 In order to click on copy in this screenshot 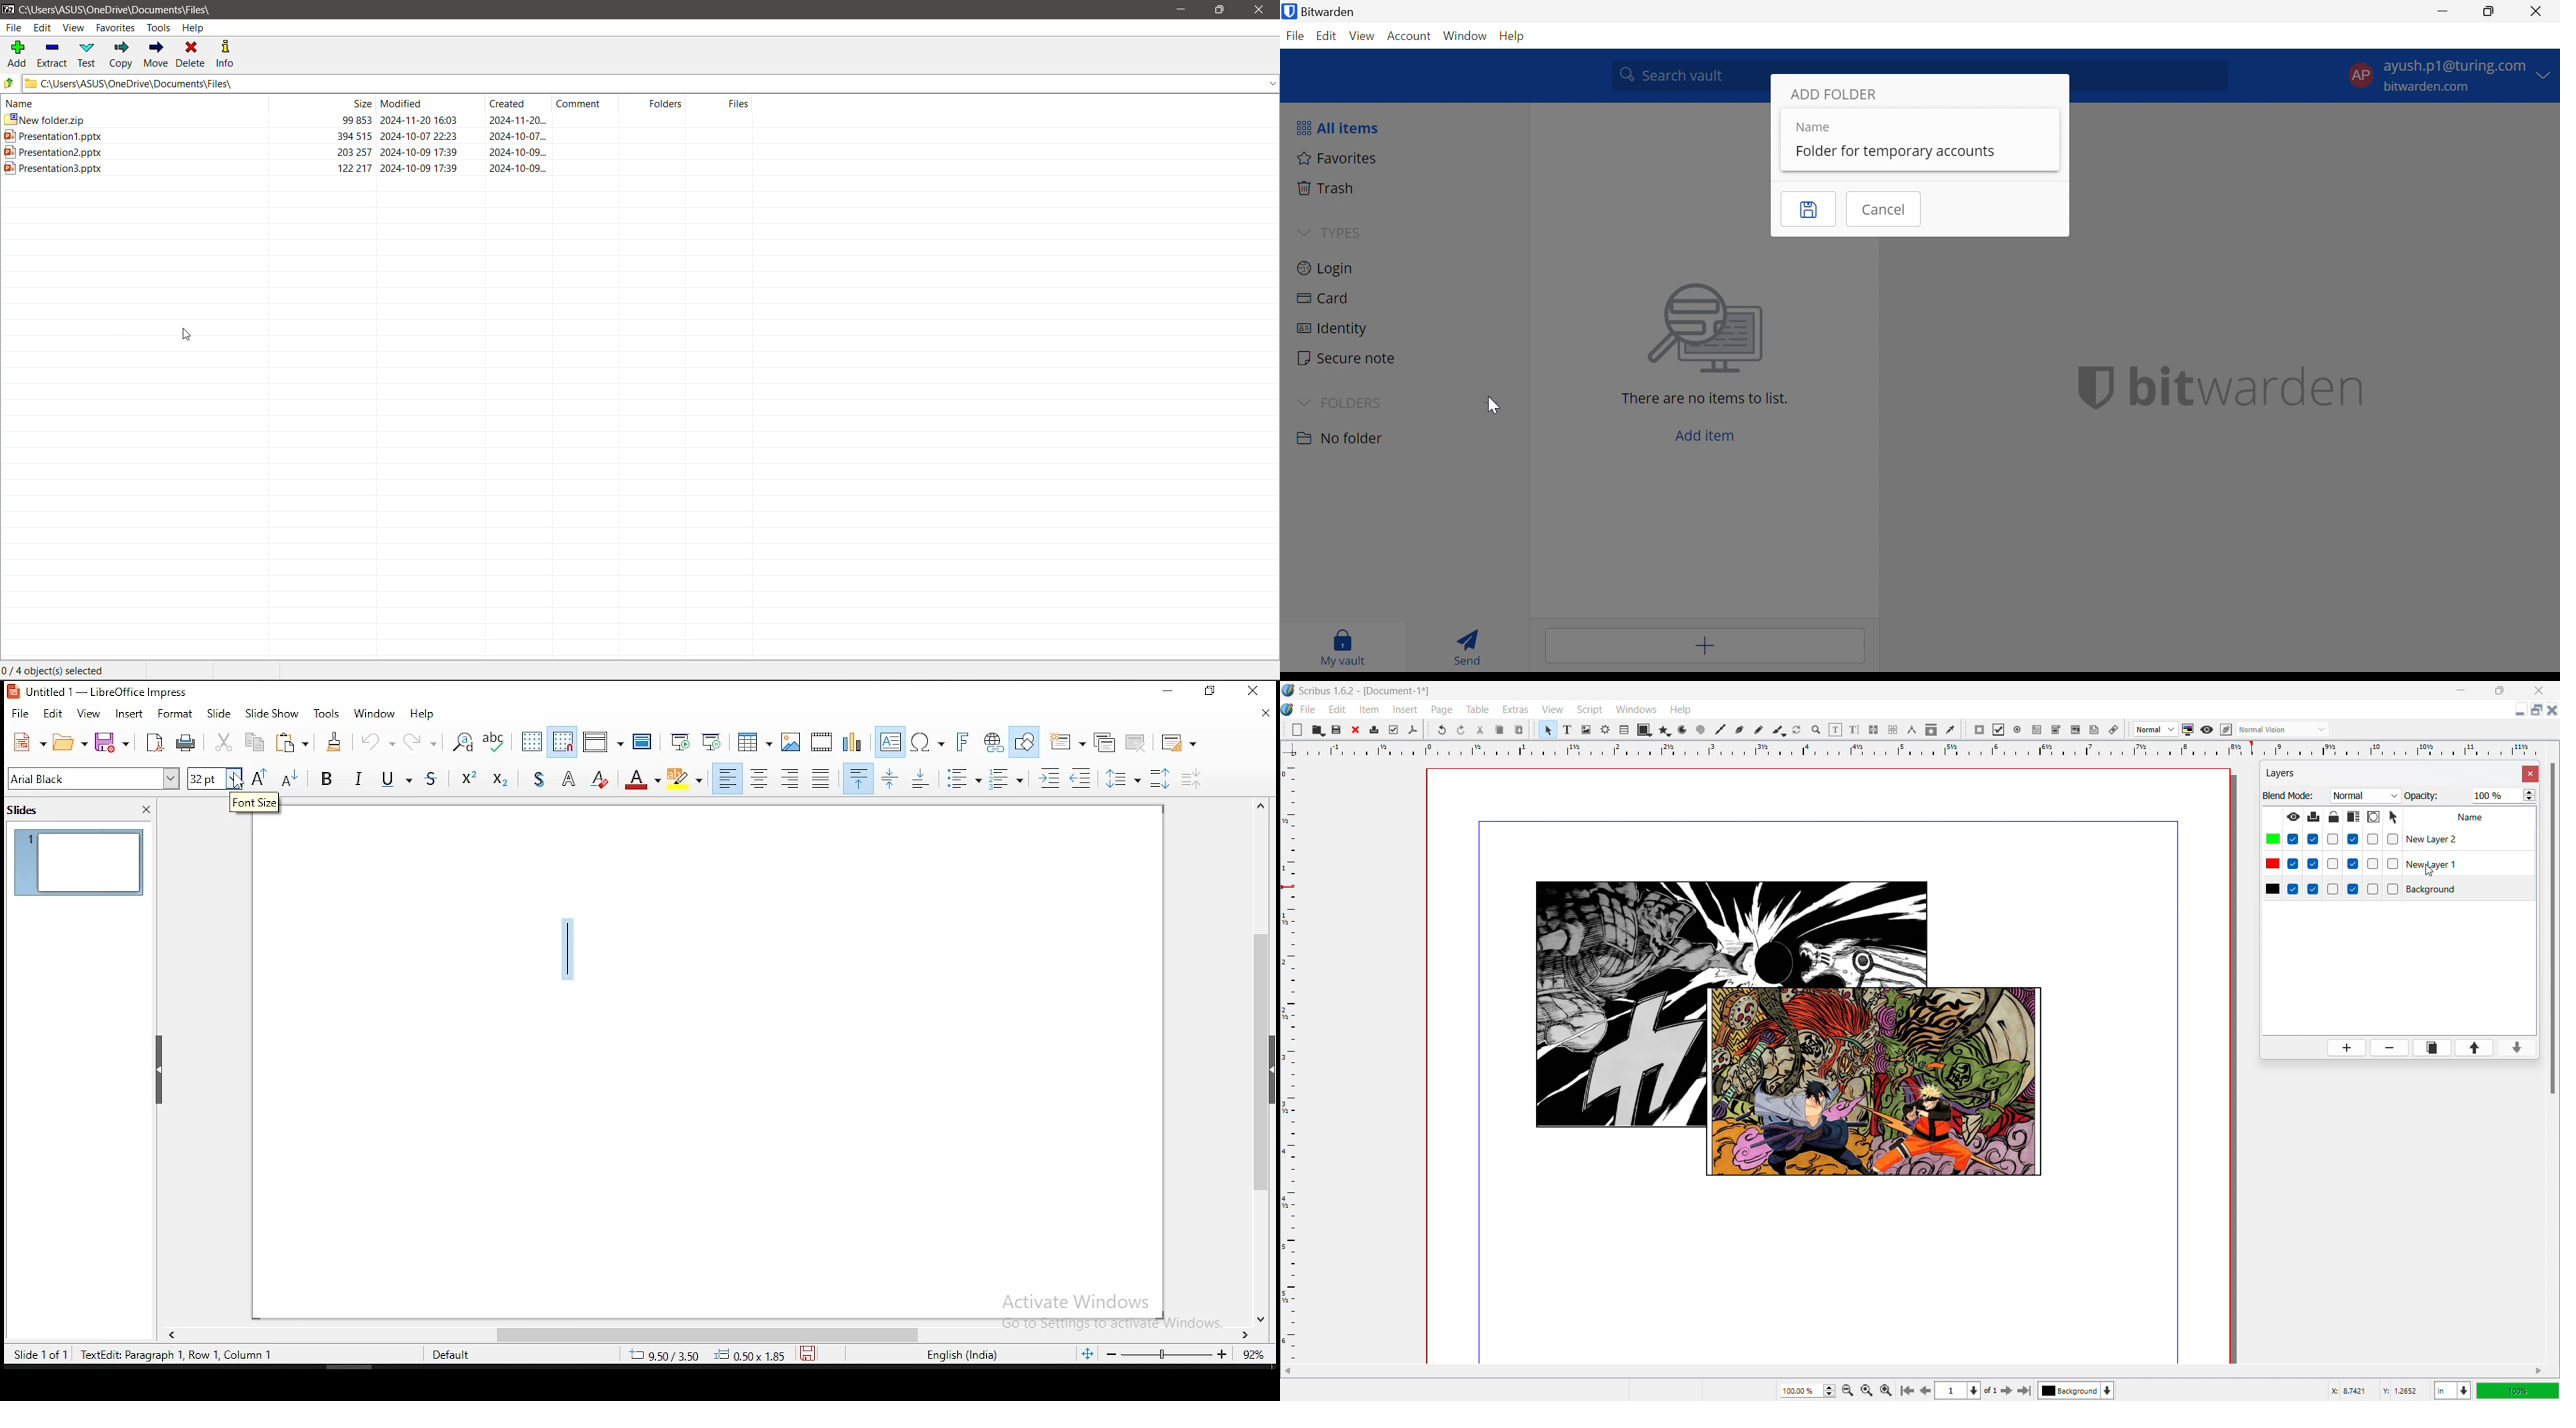, I will do `click(253, 742)`.